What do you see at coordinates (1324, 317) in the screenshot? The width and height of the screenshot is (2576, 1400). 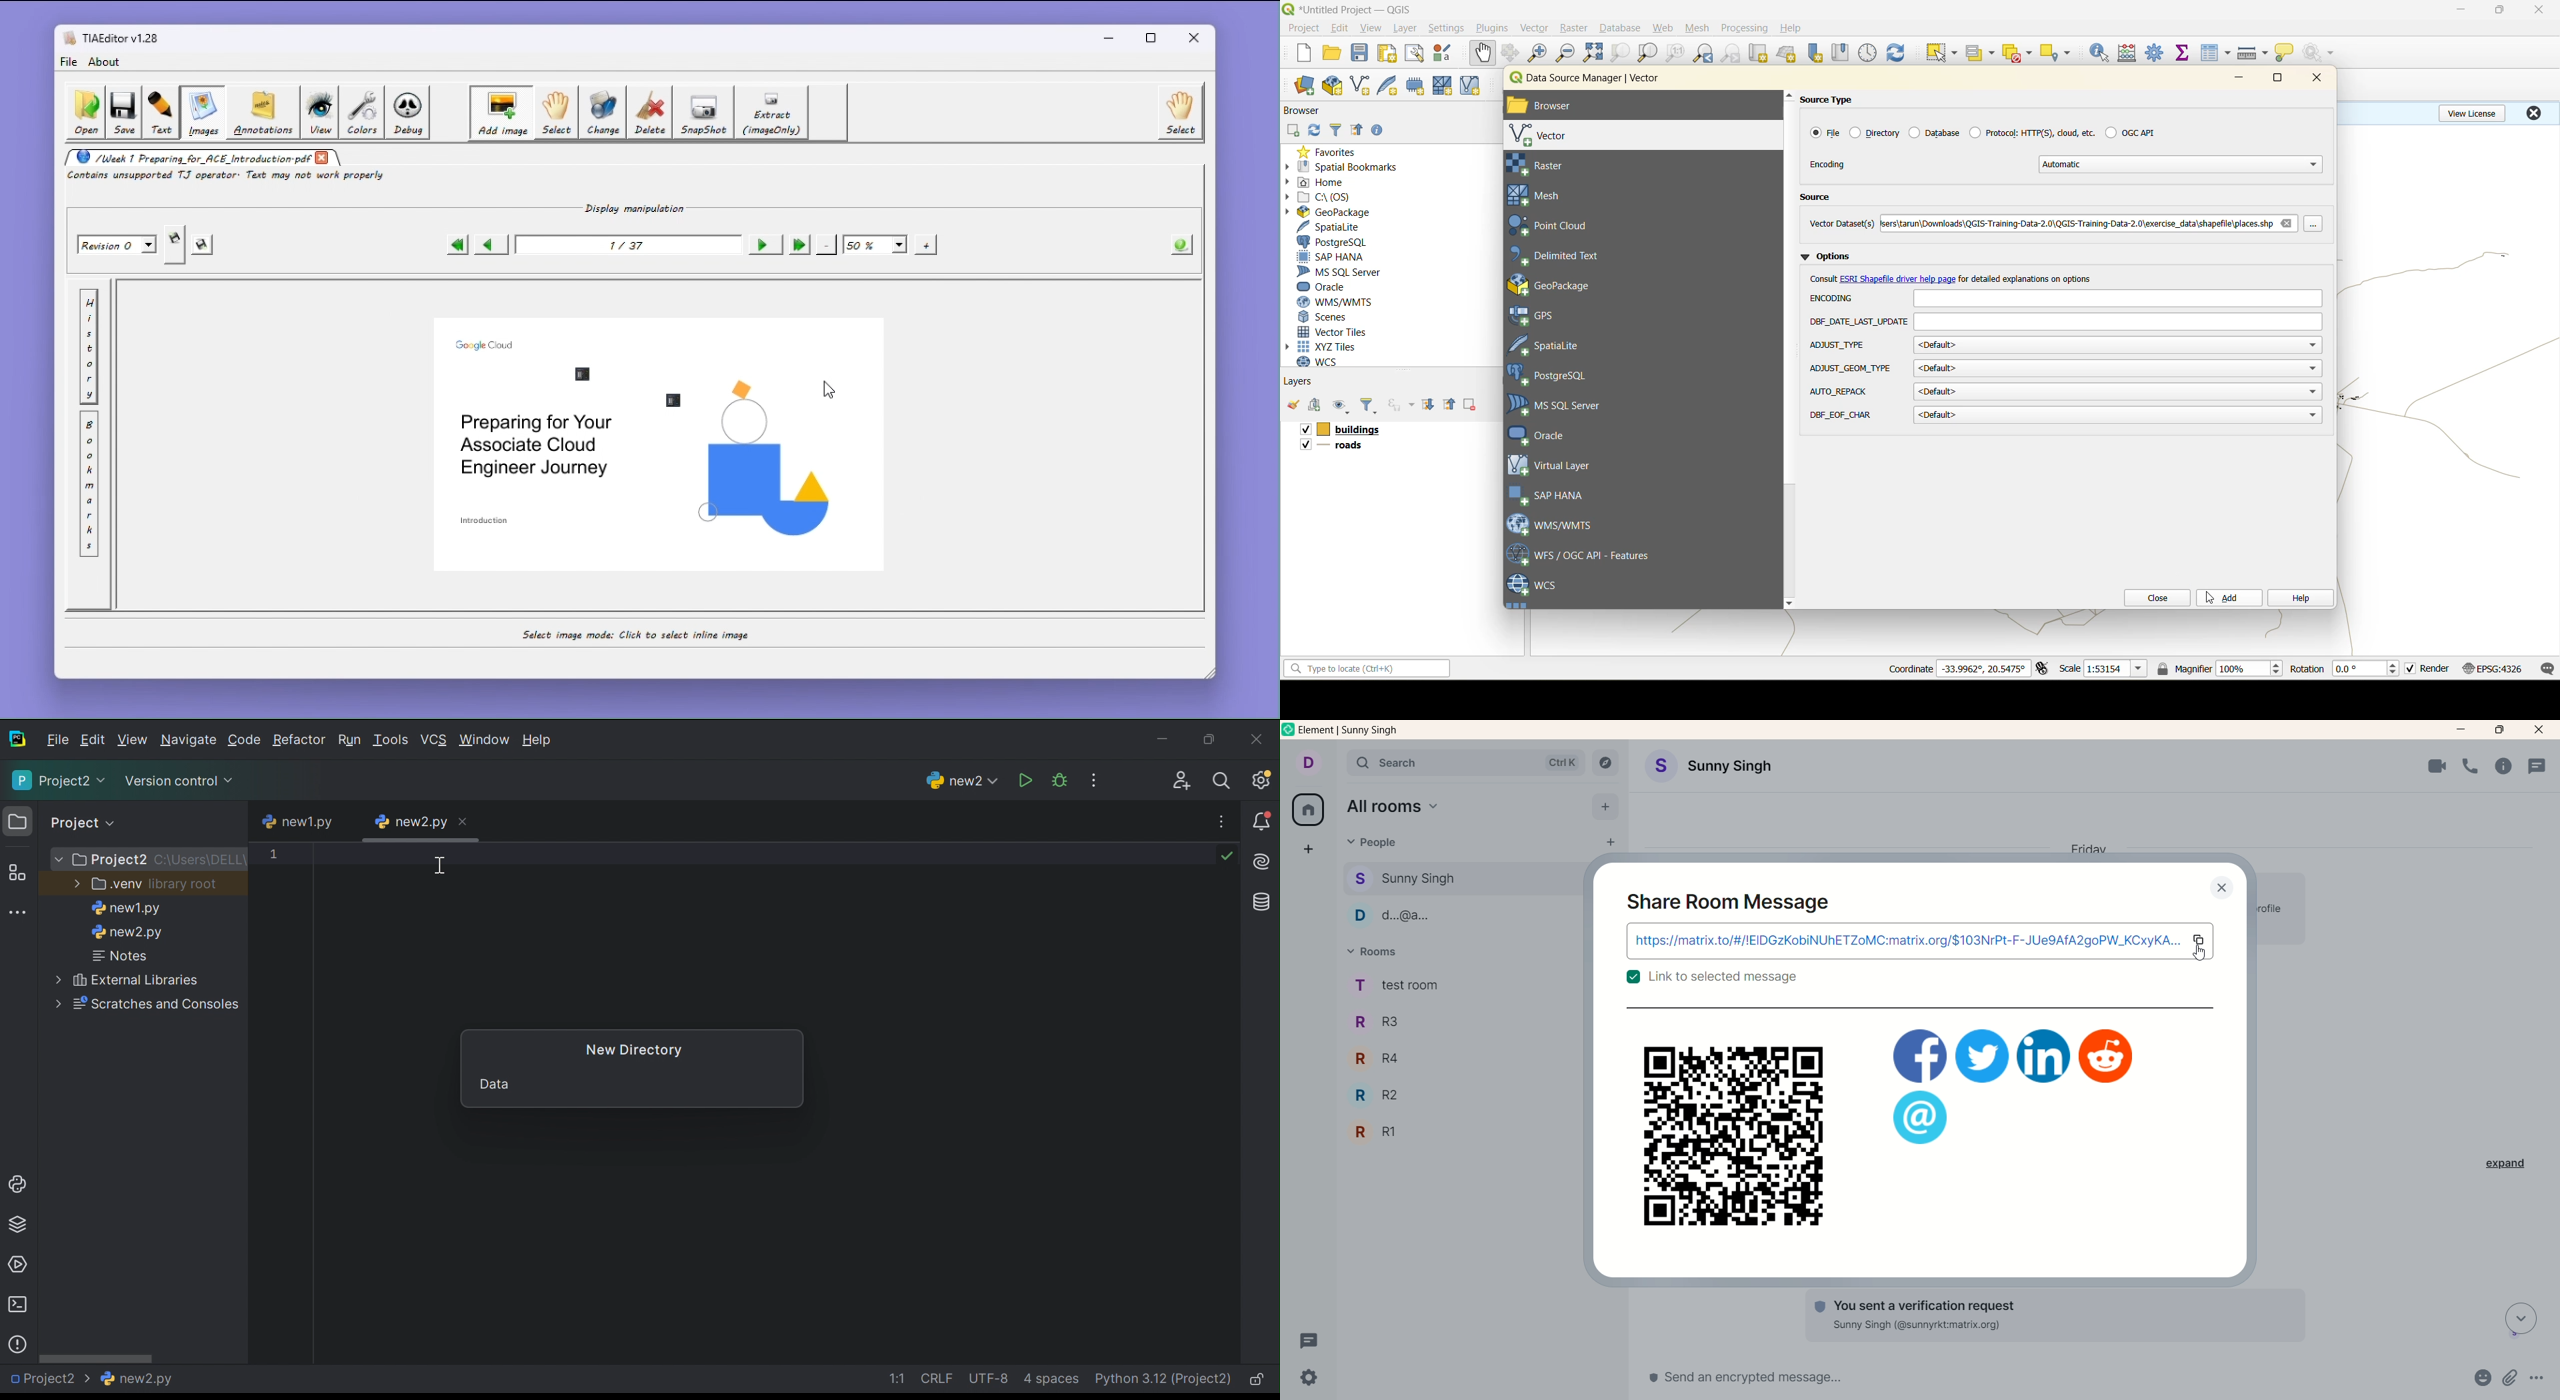 I see `scenes` at bounding box center [1324, 317].